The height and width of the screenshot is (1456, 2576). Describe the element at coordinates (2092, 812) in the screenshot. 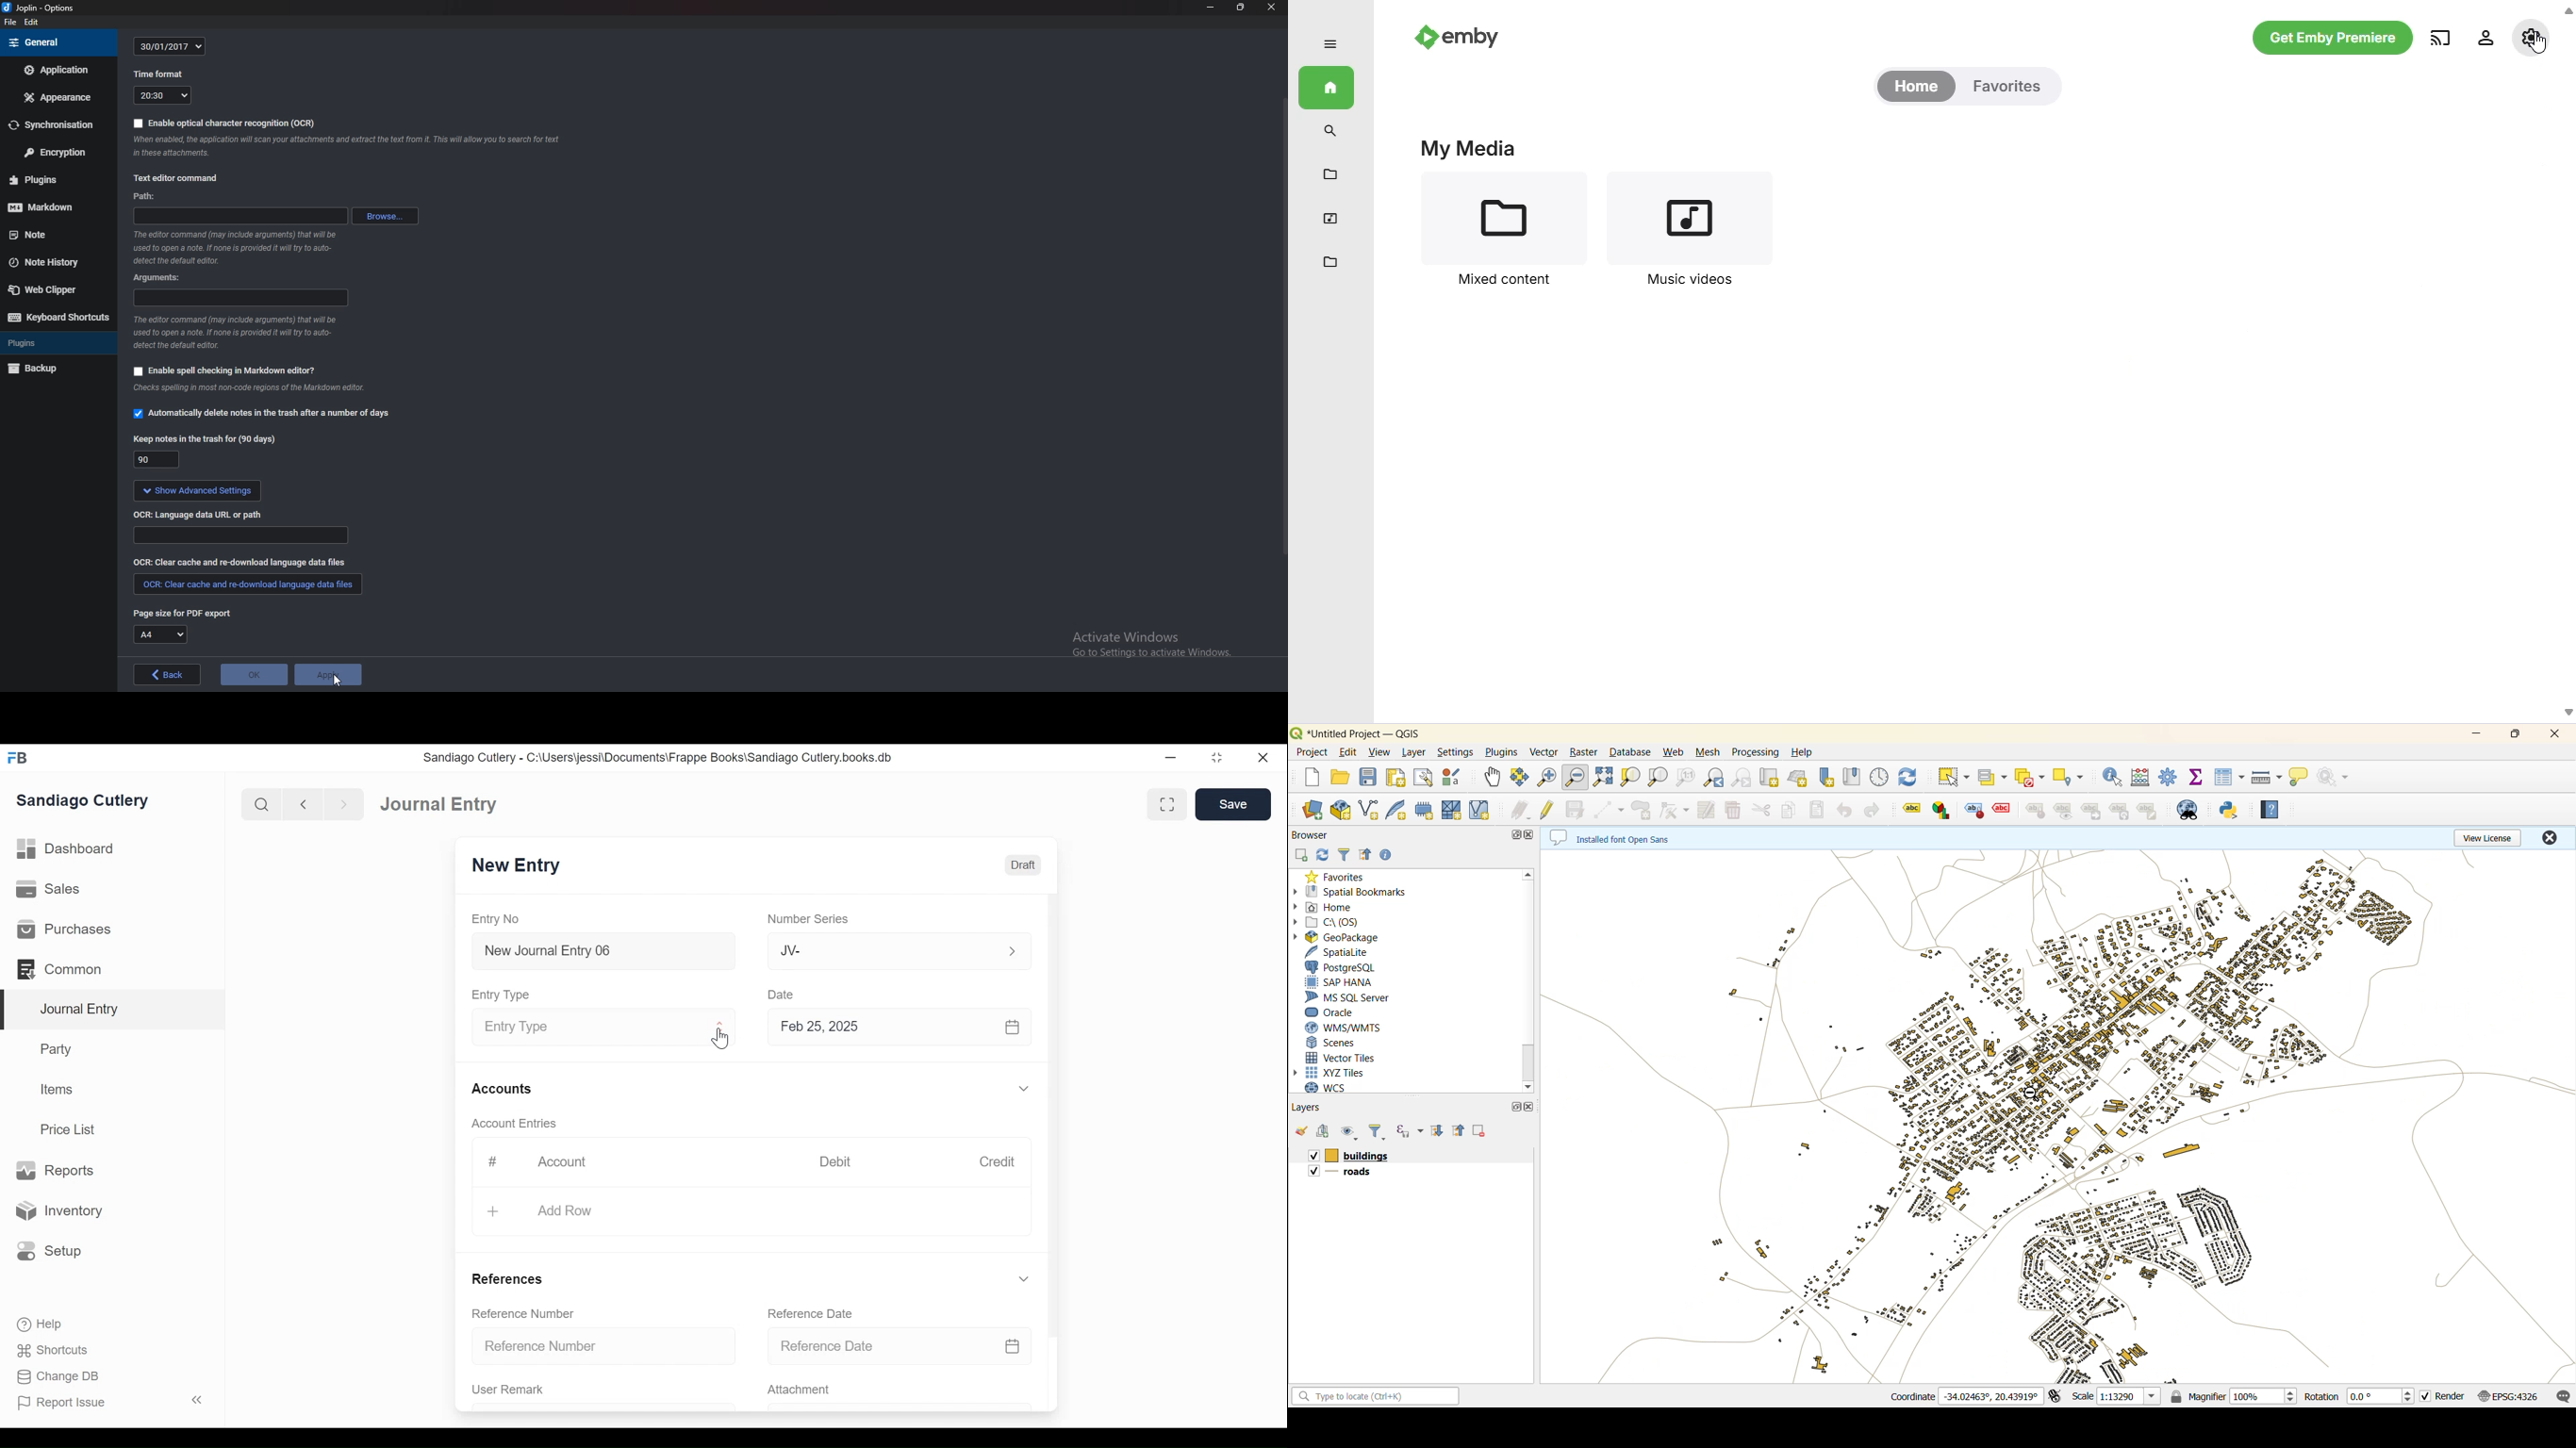

I see `label` at that location.